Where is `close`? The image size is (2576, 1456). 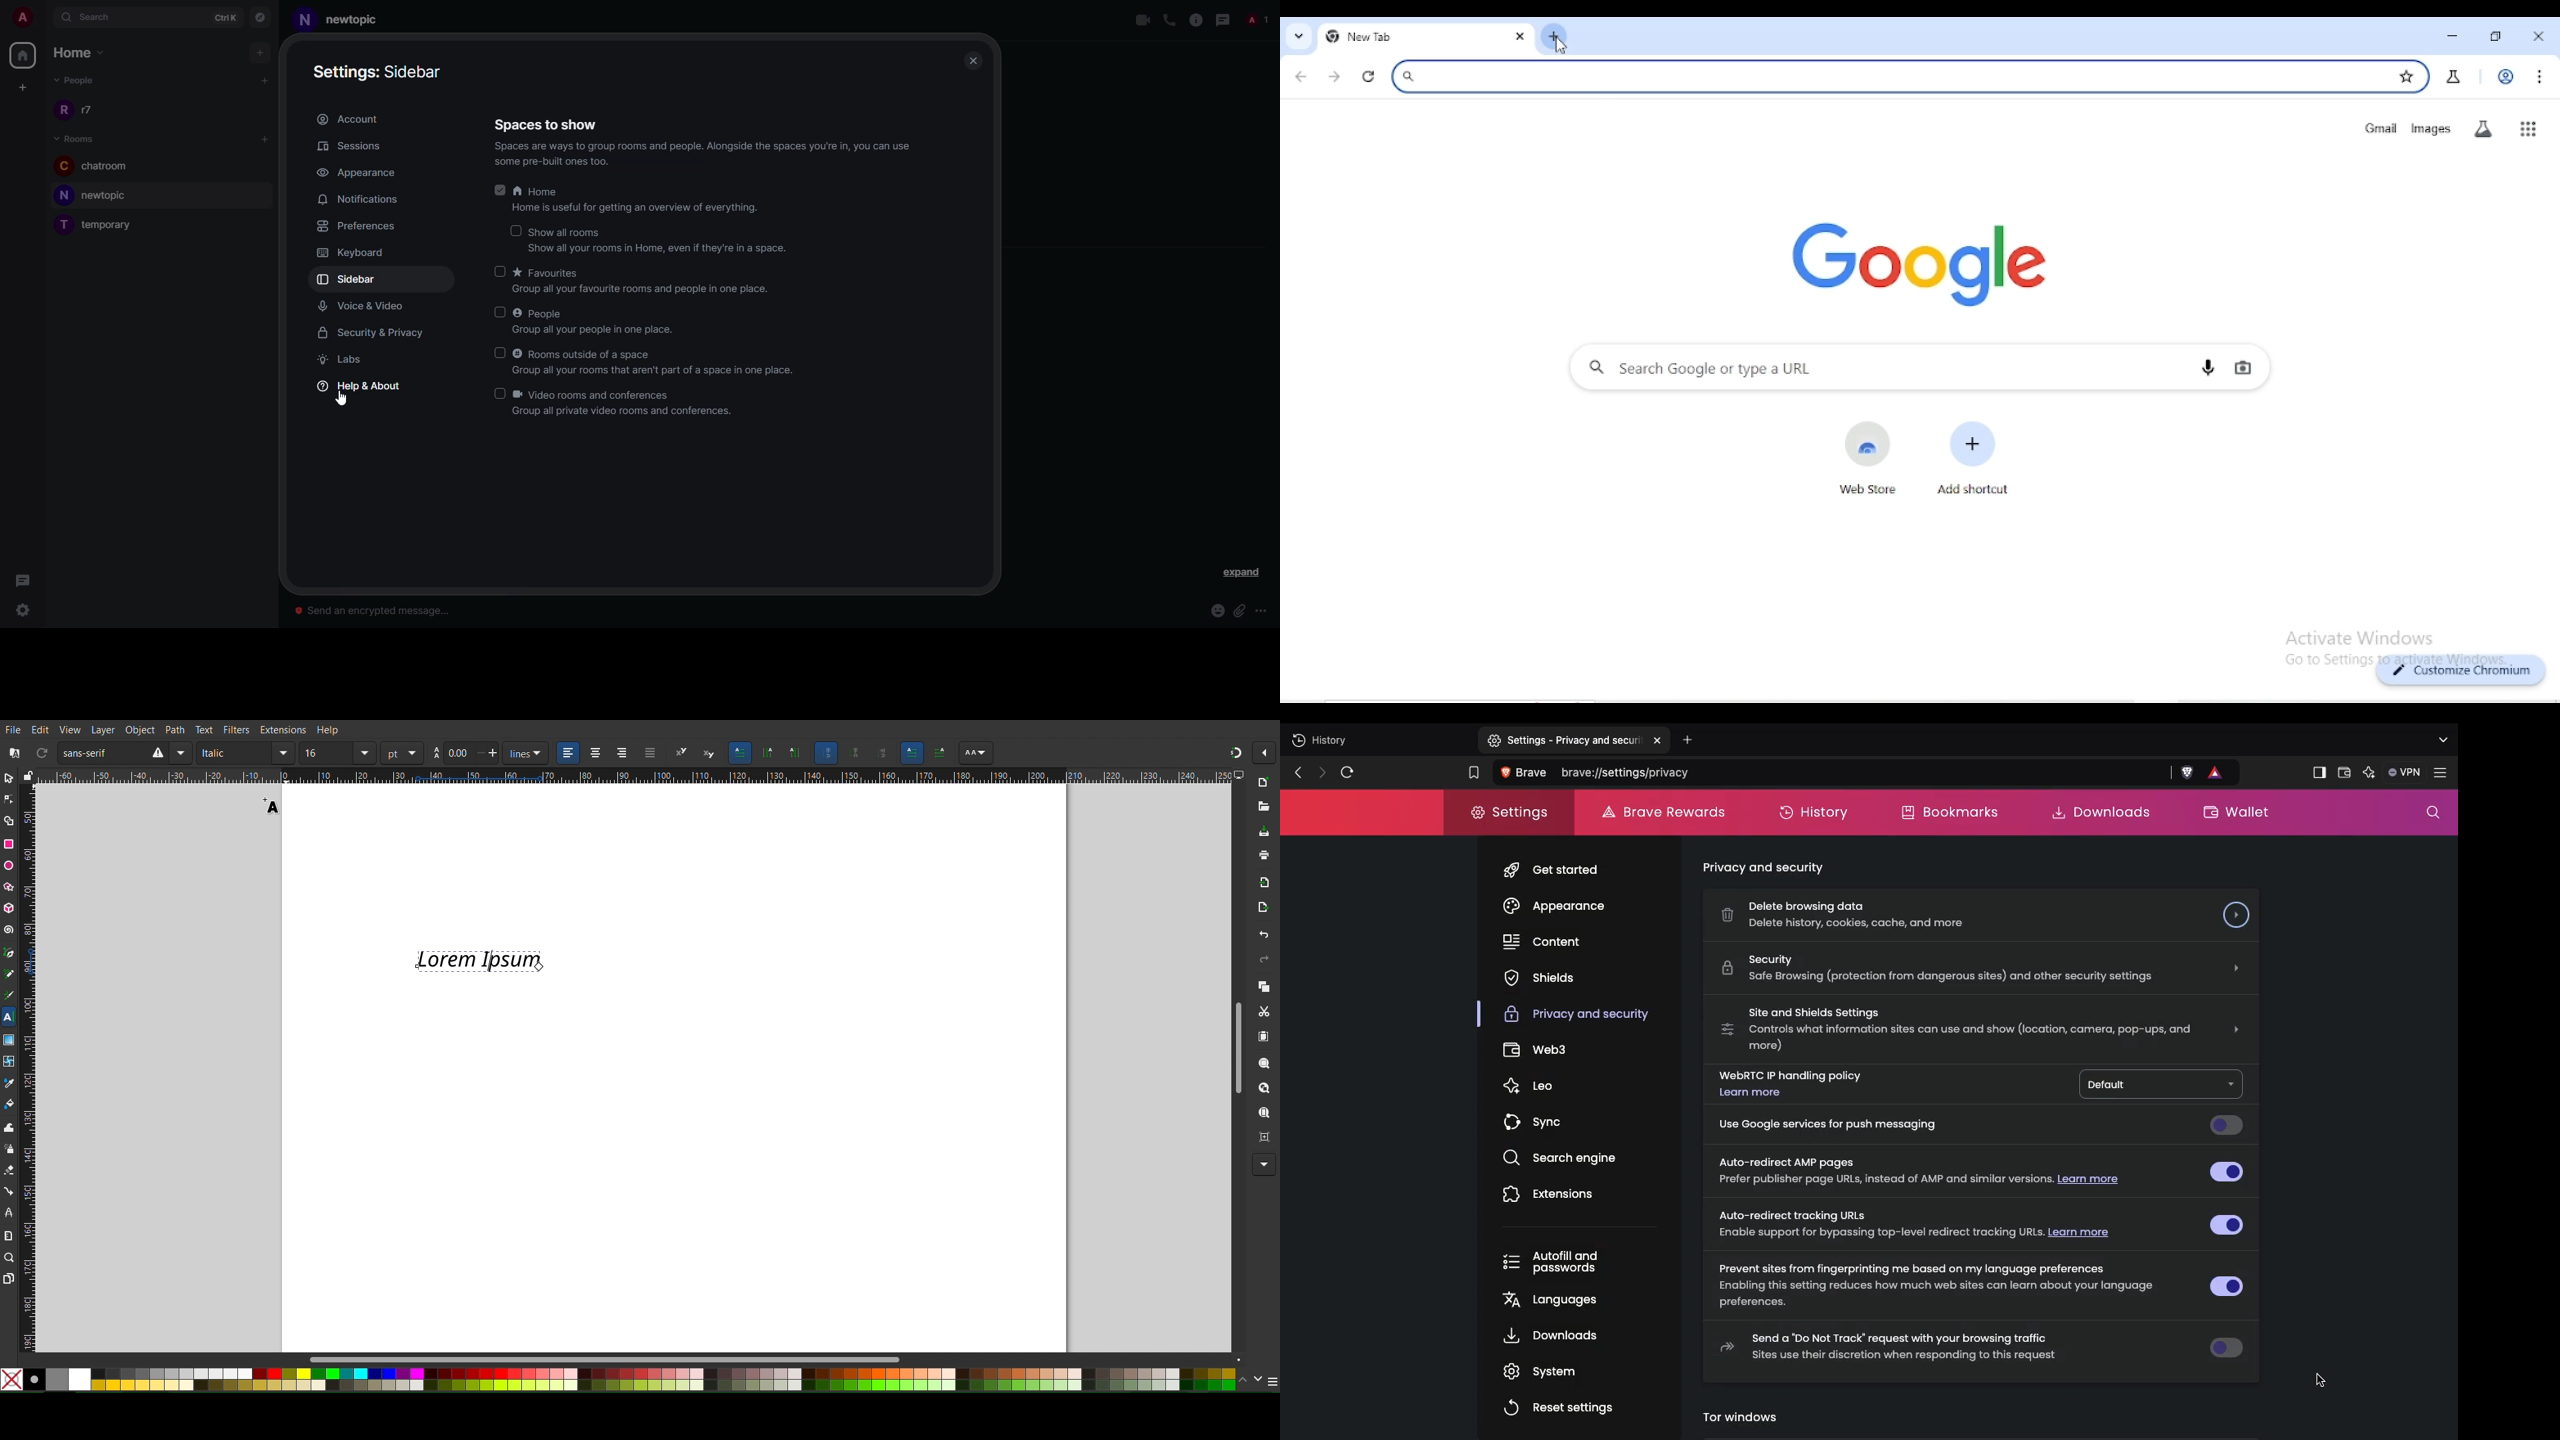
close is located at coordinates (974, 60).